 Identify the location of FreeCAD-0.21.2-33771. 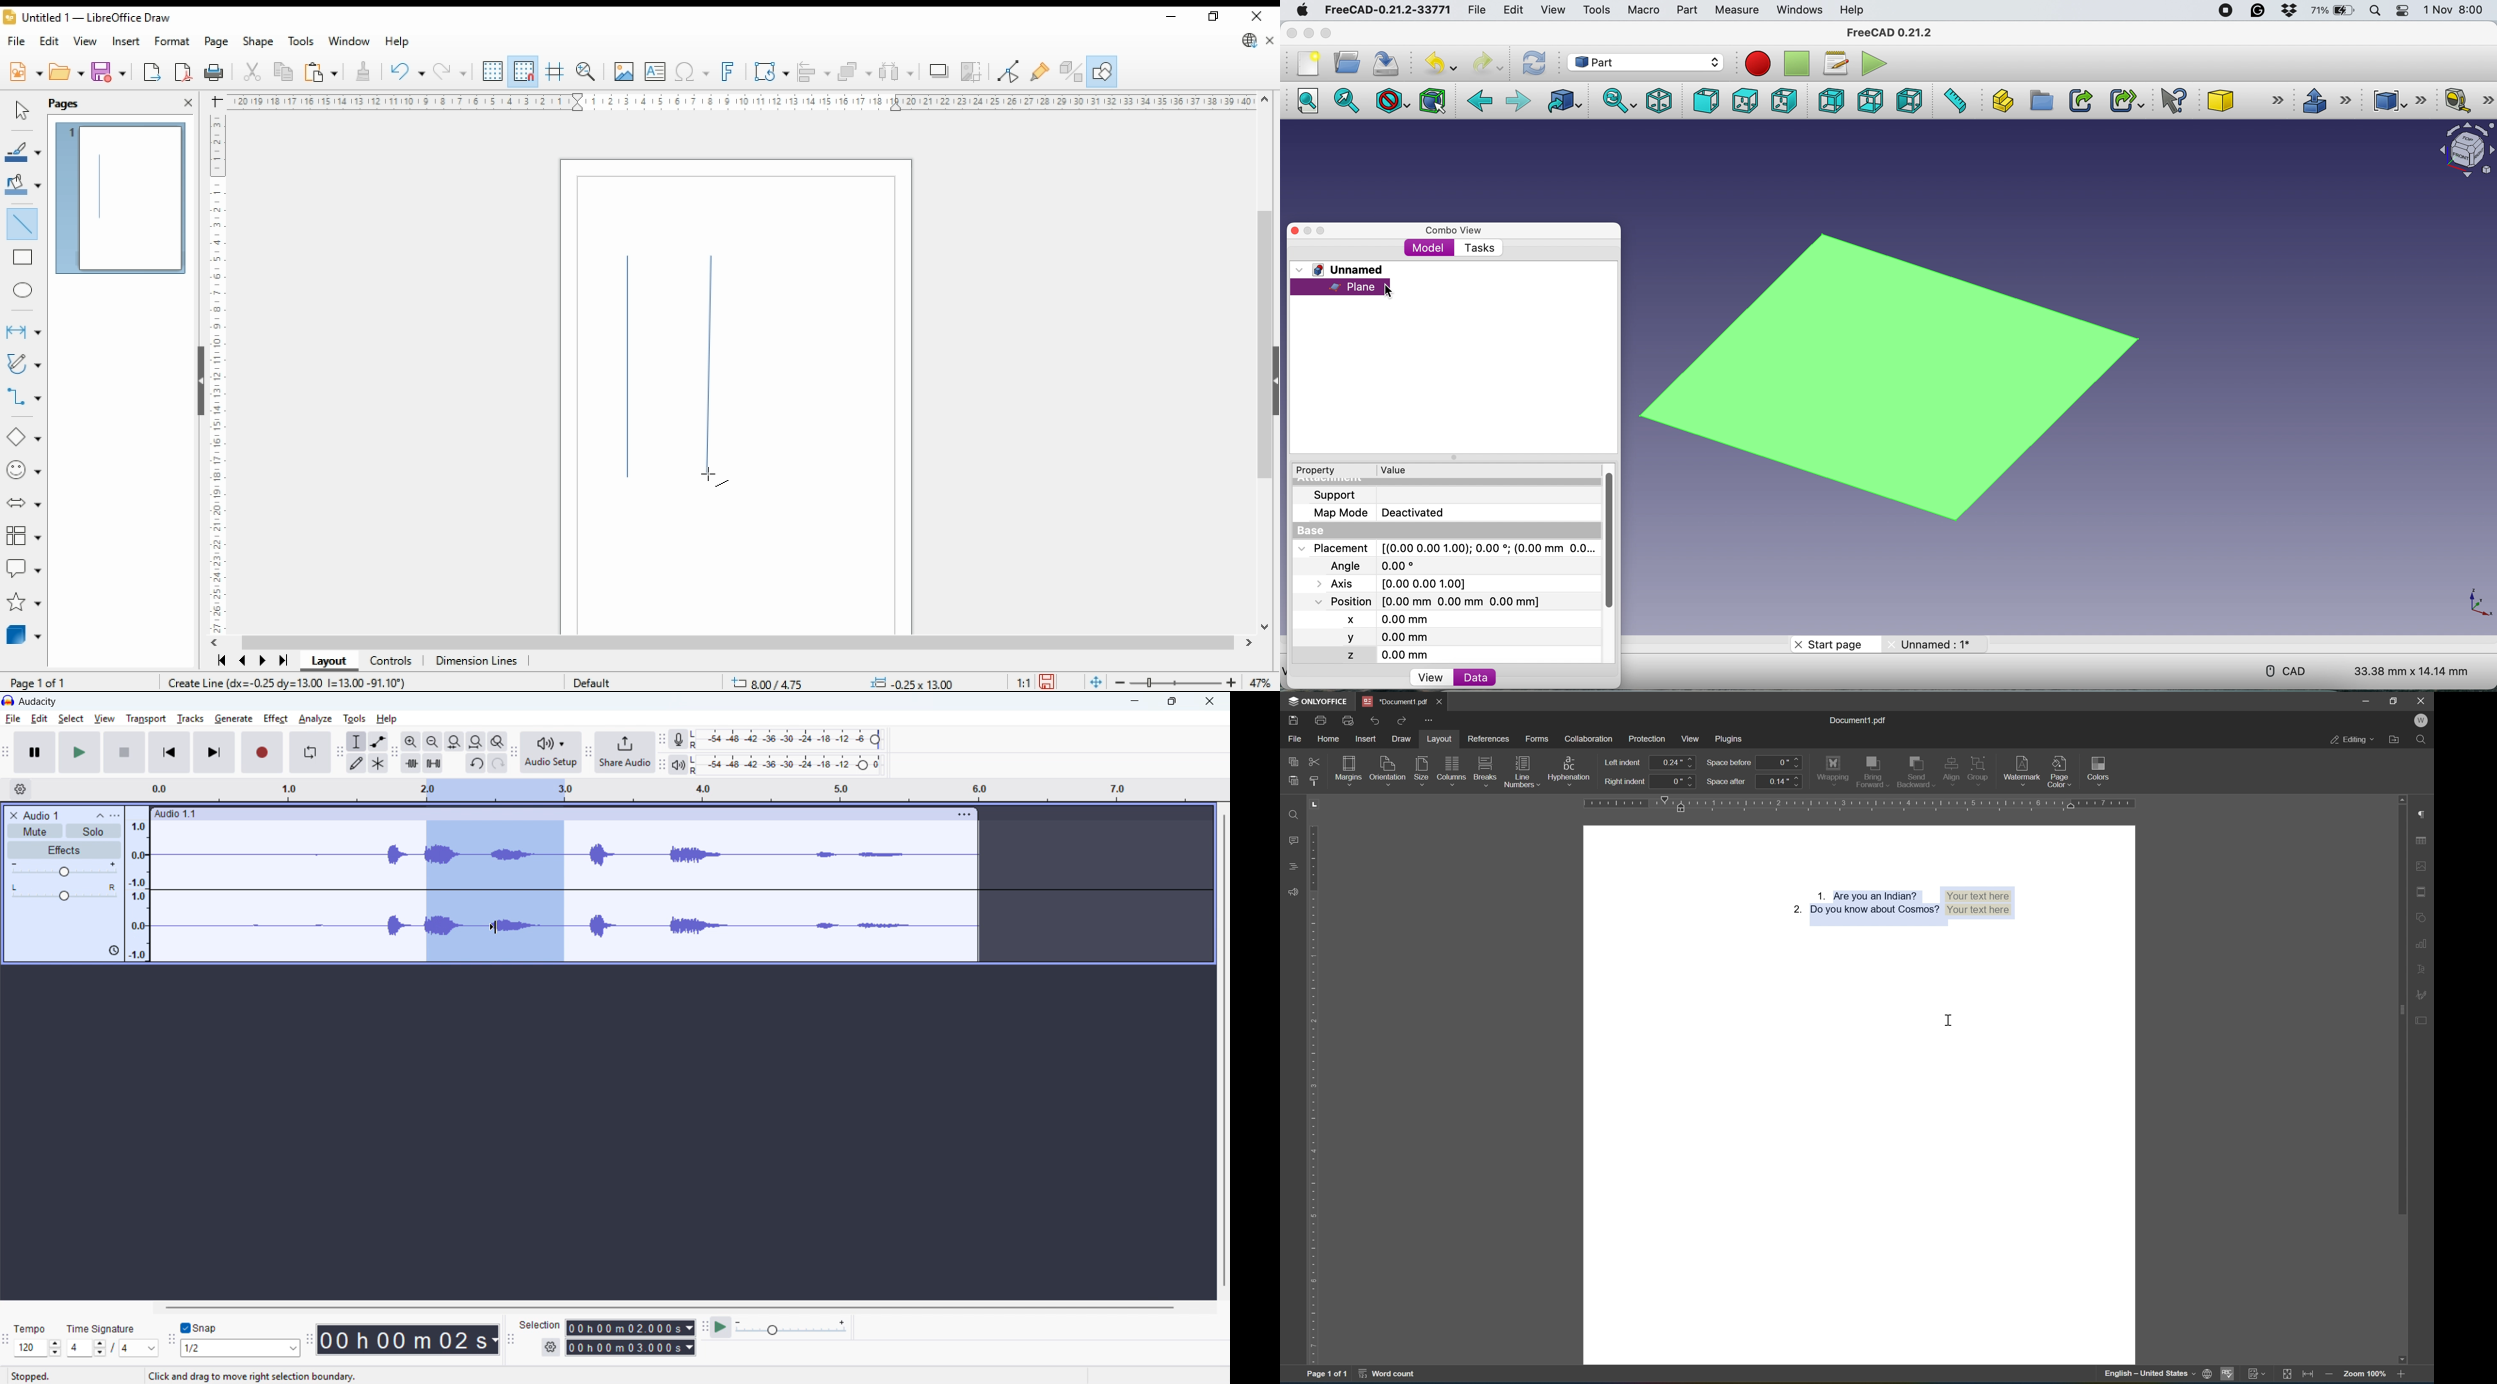
(1385, 10).